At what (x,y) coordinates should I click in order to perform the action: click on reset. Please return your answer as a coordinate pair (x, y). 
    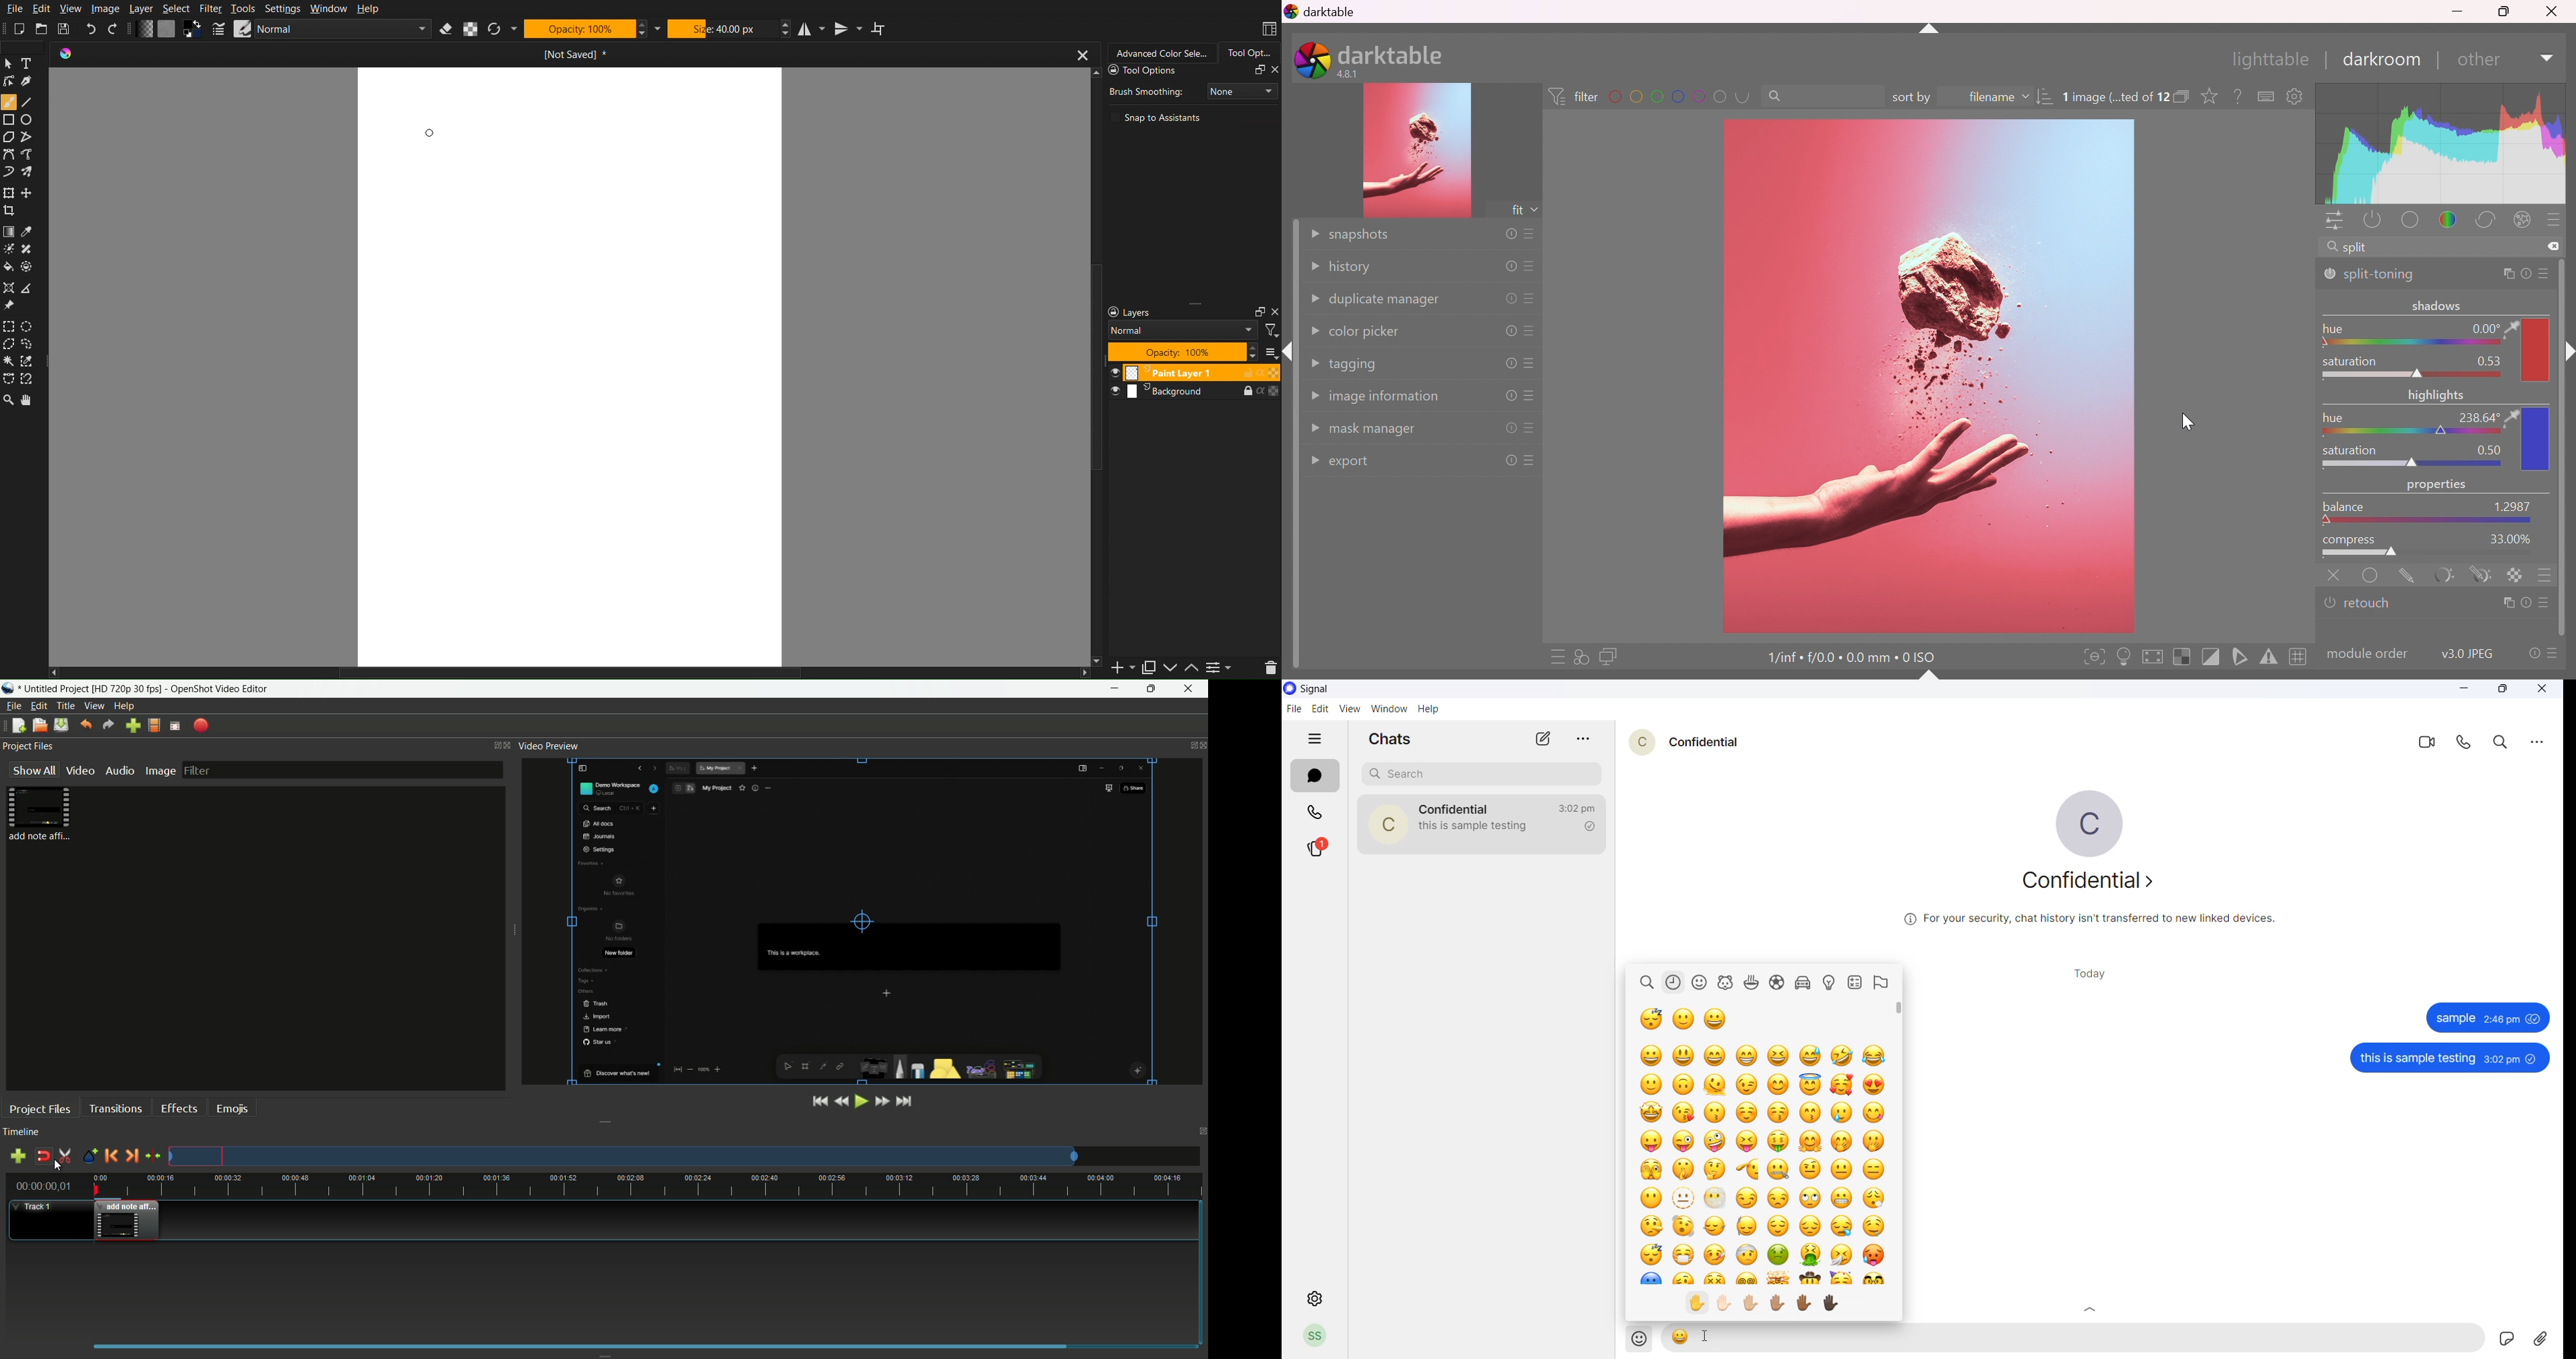
    Looking at the image, I should click on (1507, 363).